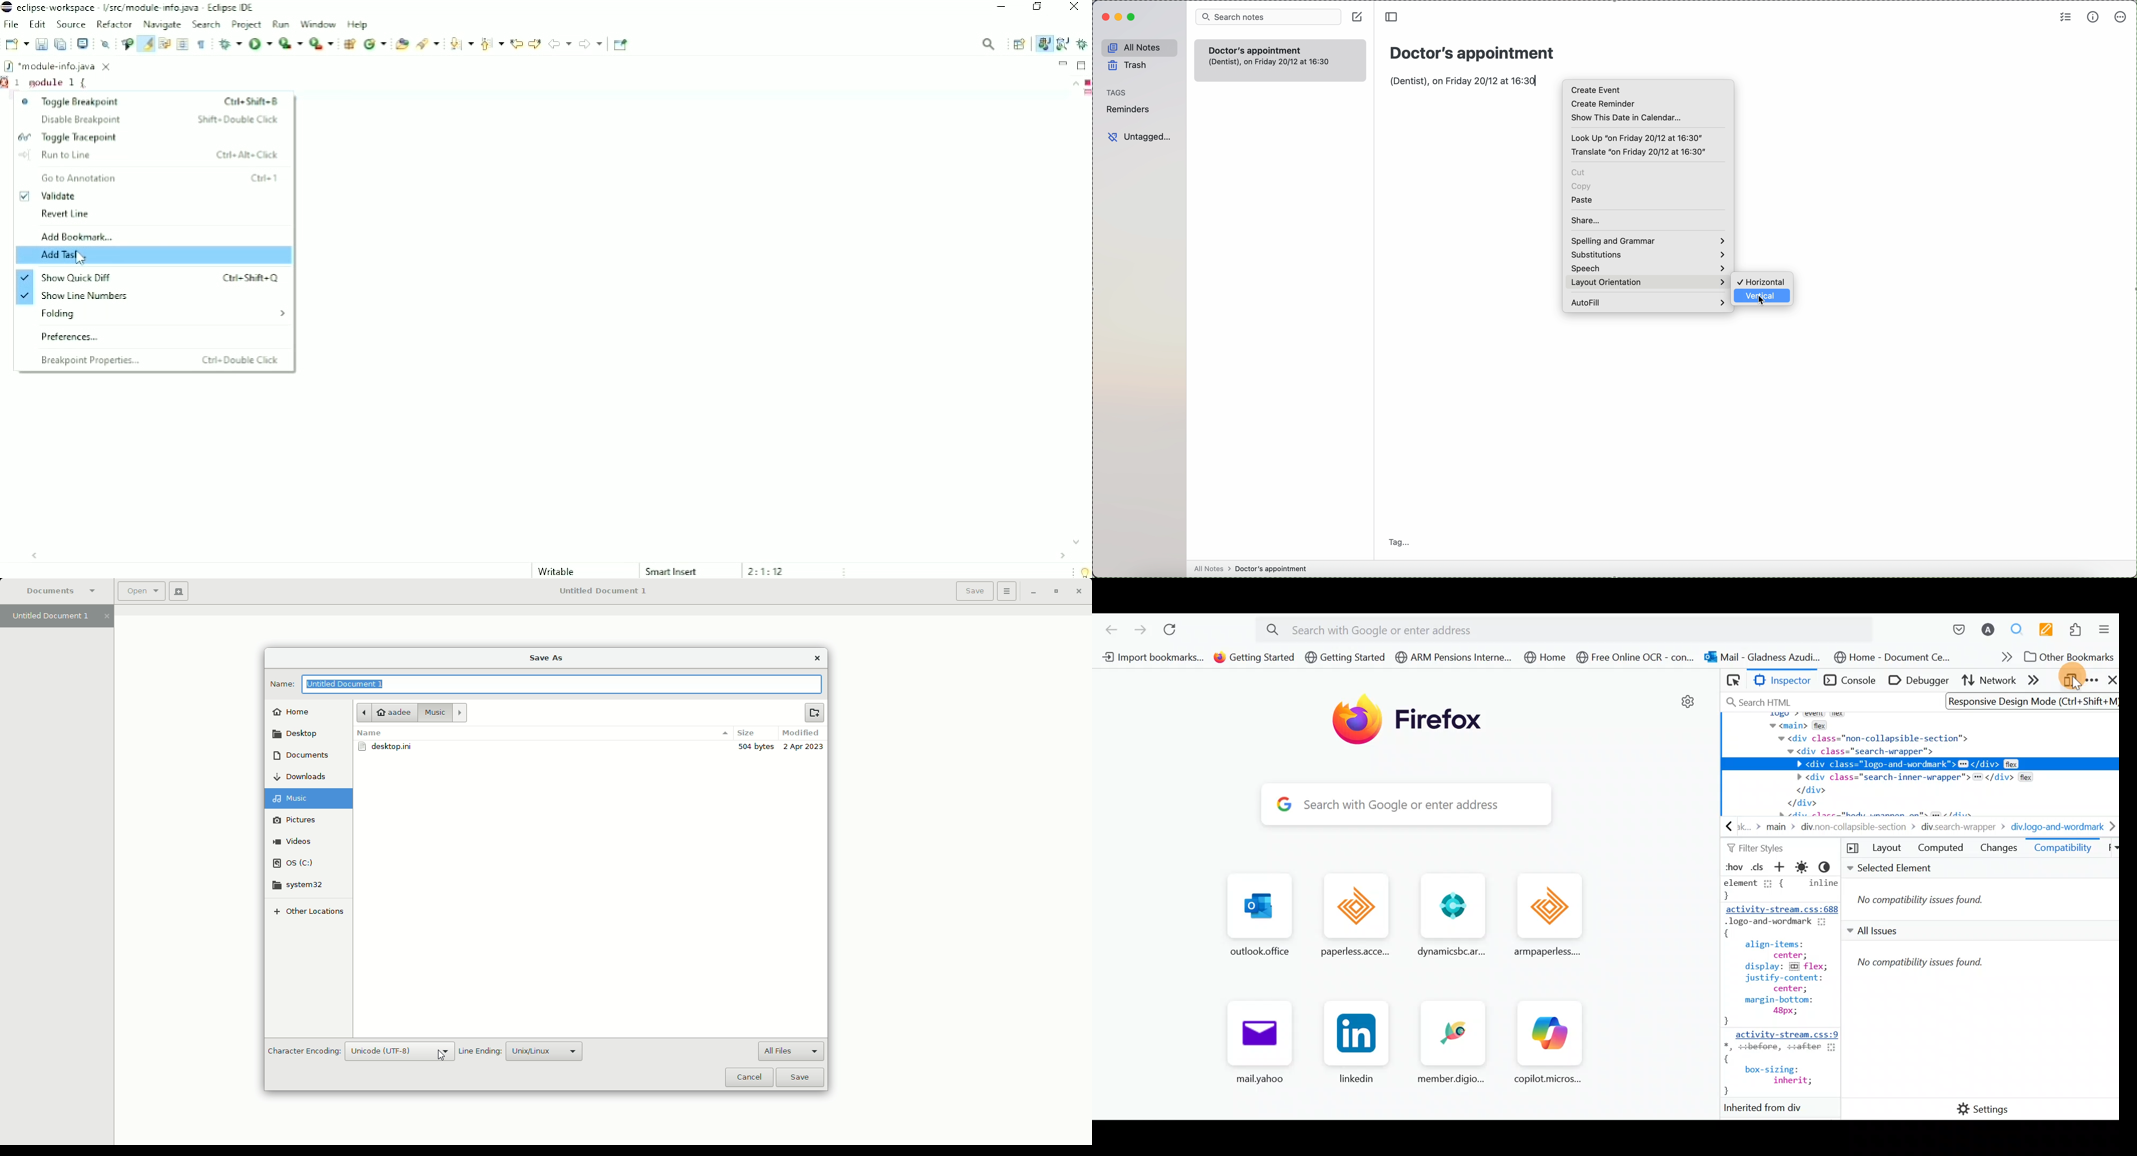 The width and height of the screenshot is (2156, 1176). Describe the element at coordinates (1941, 850) in the screenshot. I see `Computed` at that location.